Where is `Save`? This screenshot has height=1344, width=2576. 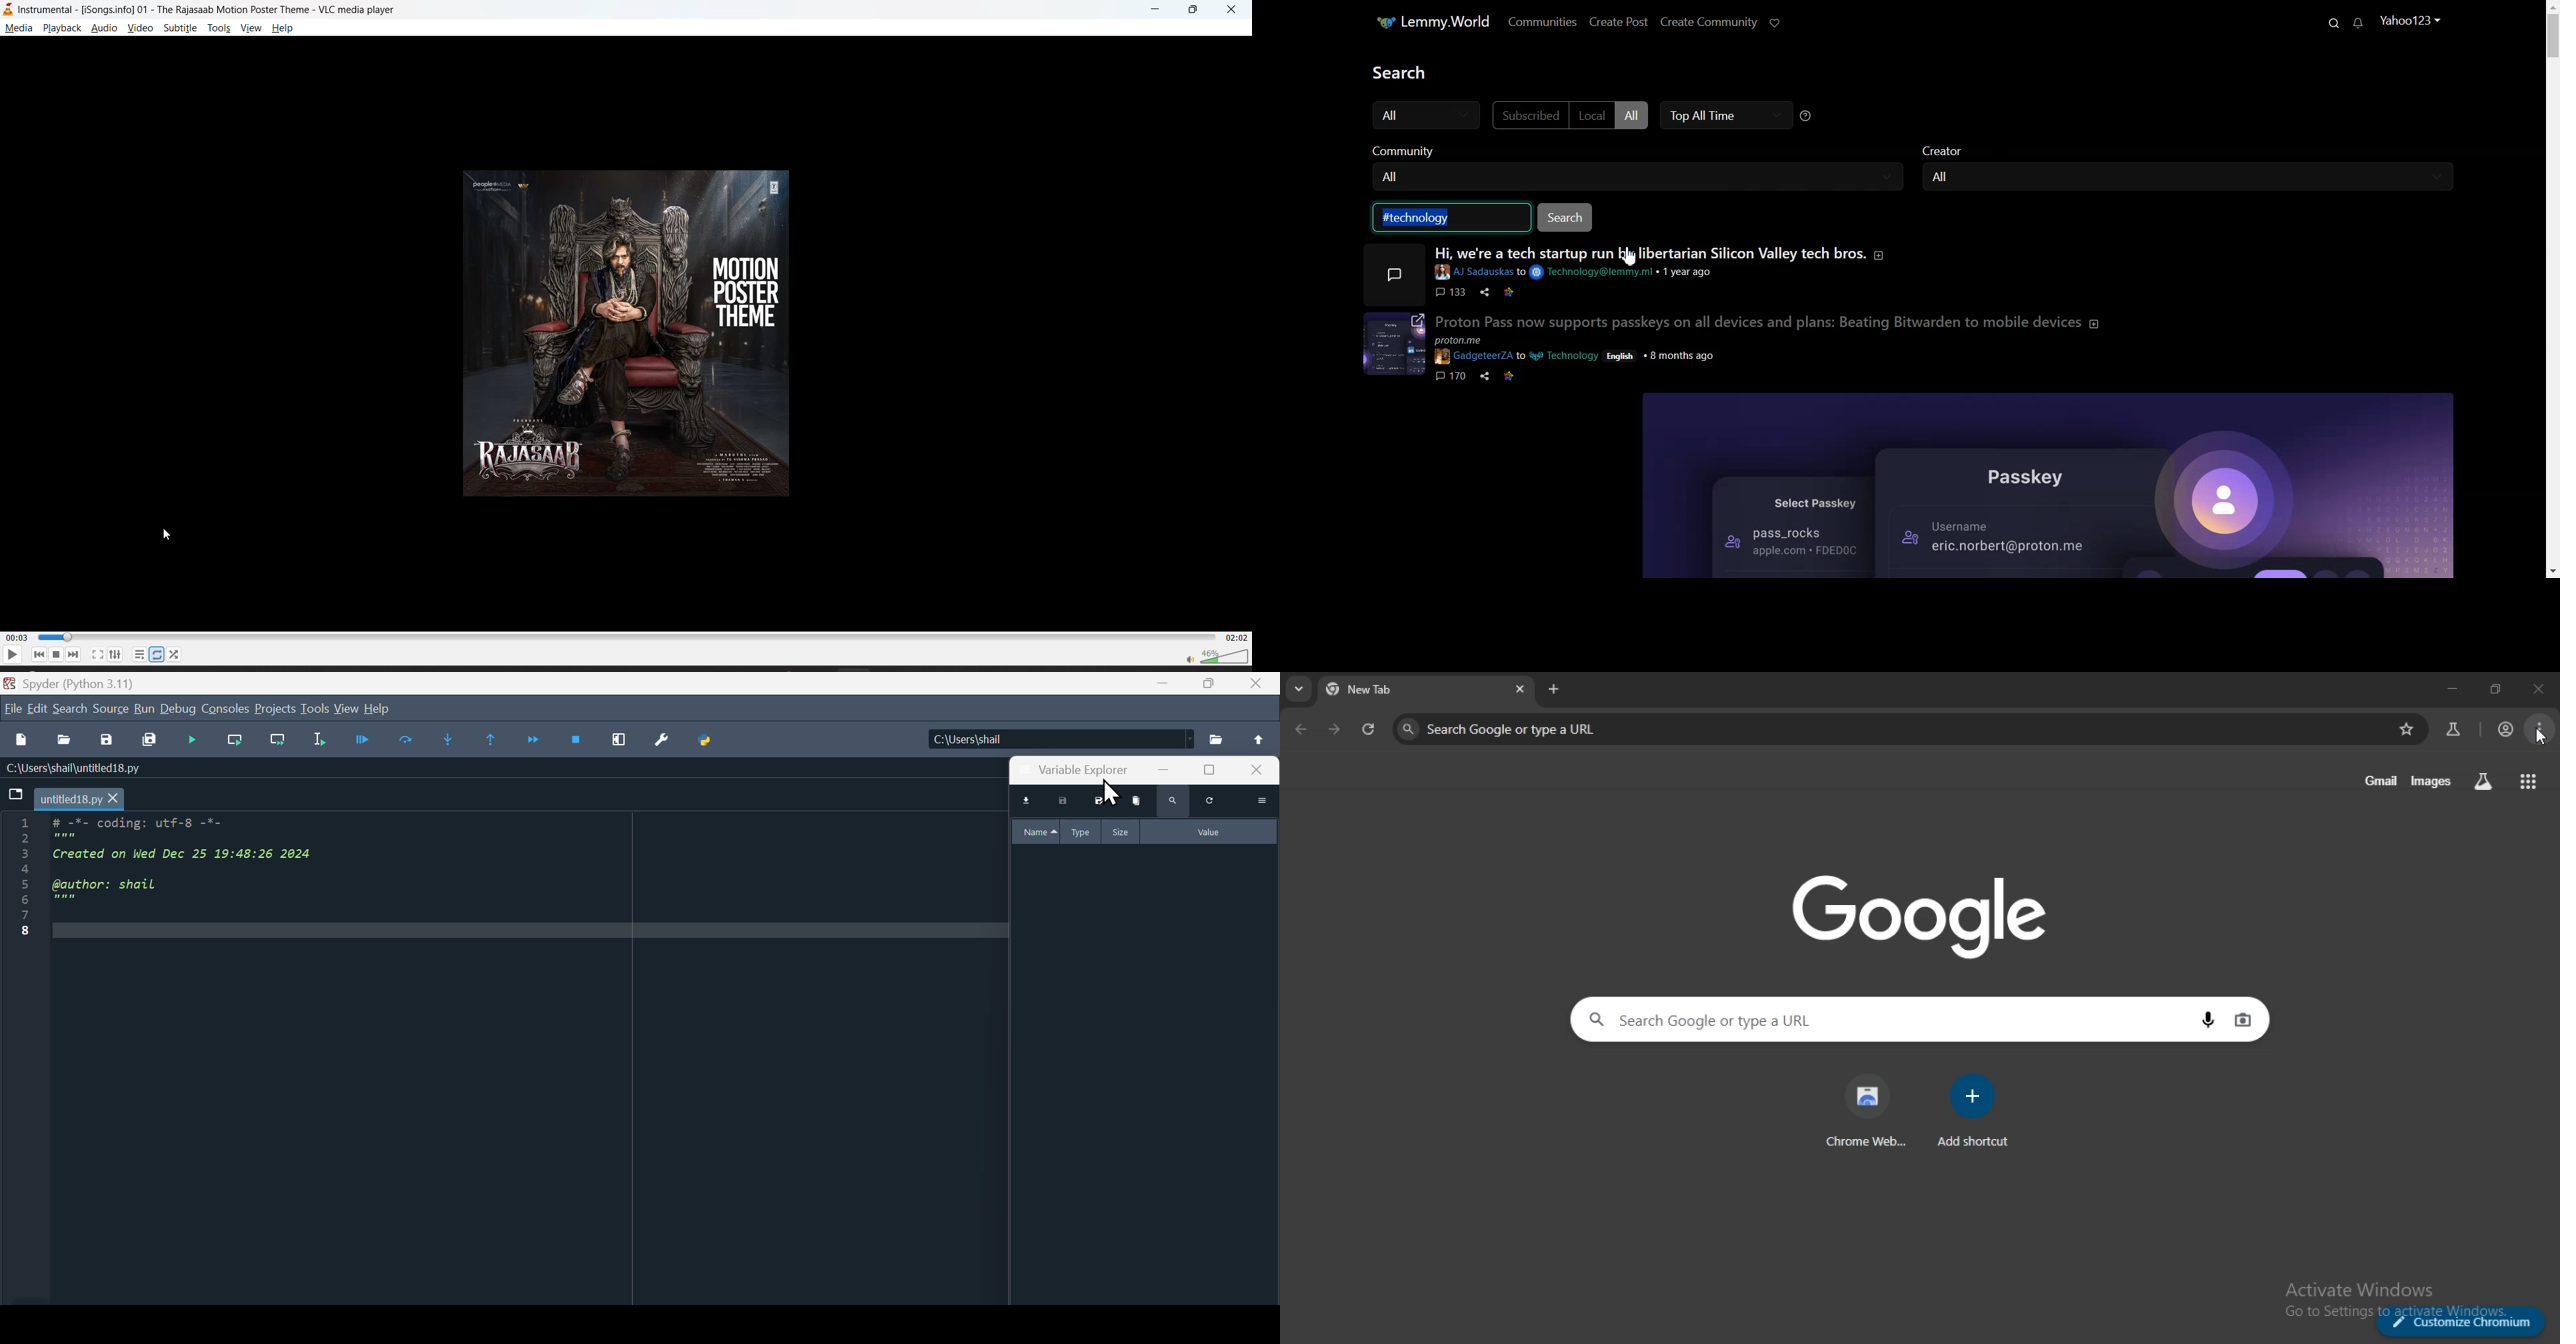
Save is located at coordinates (110, 742).